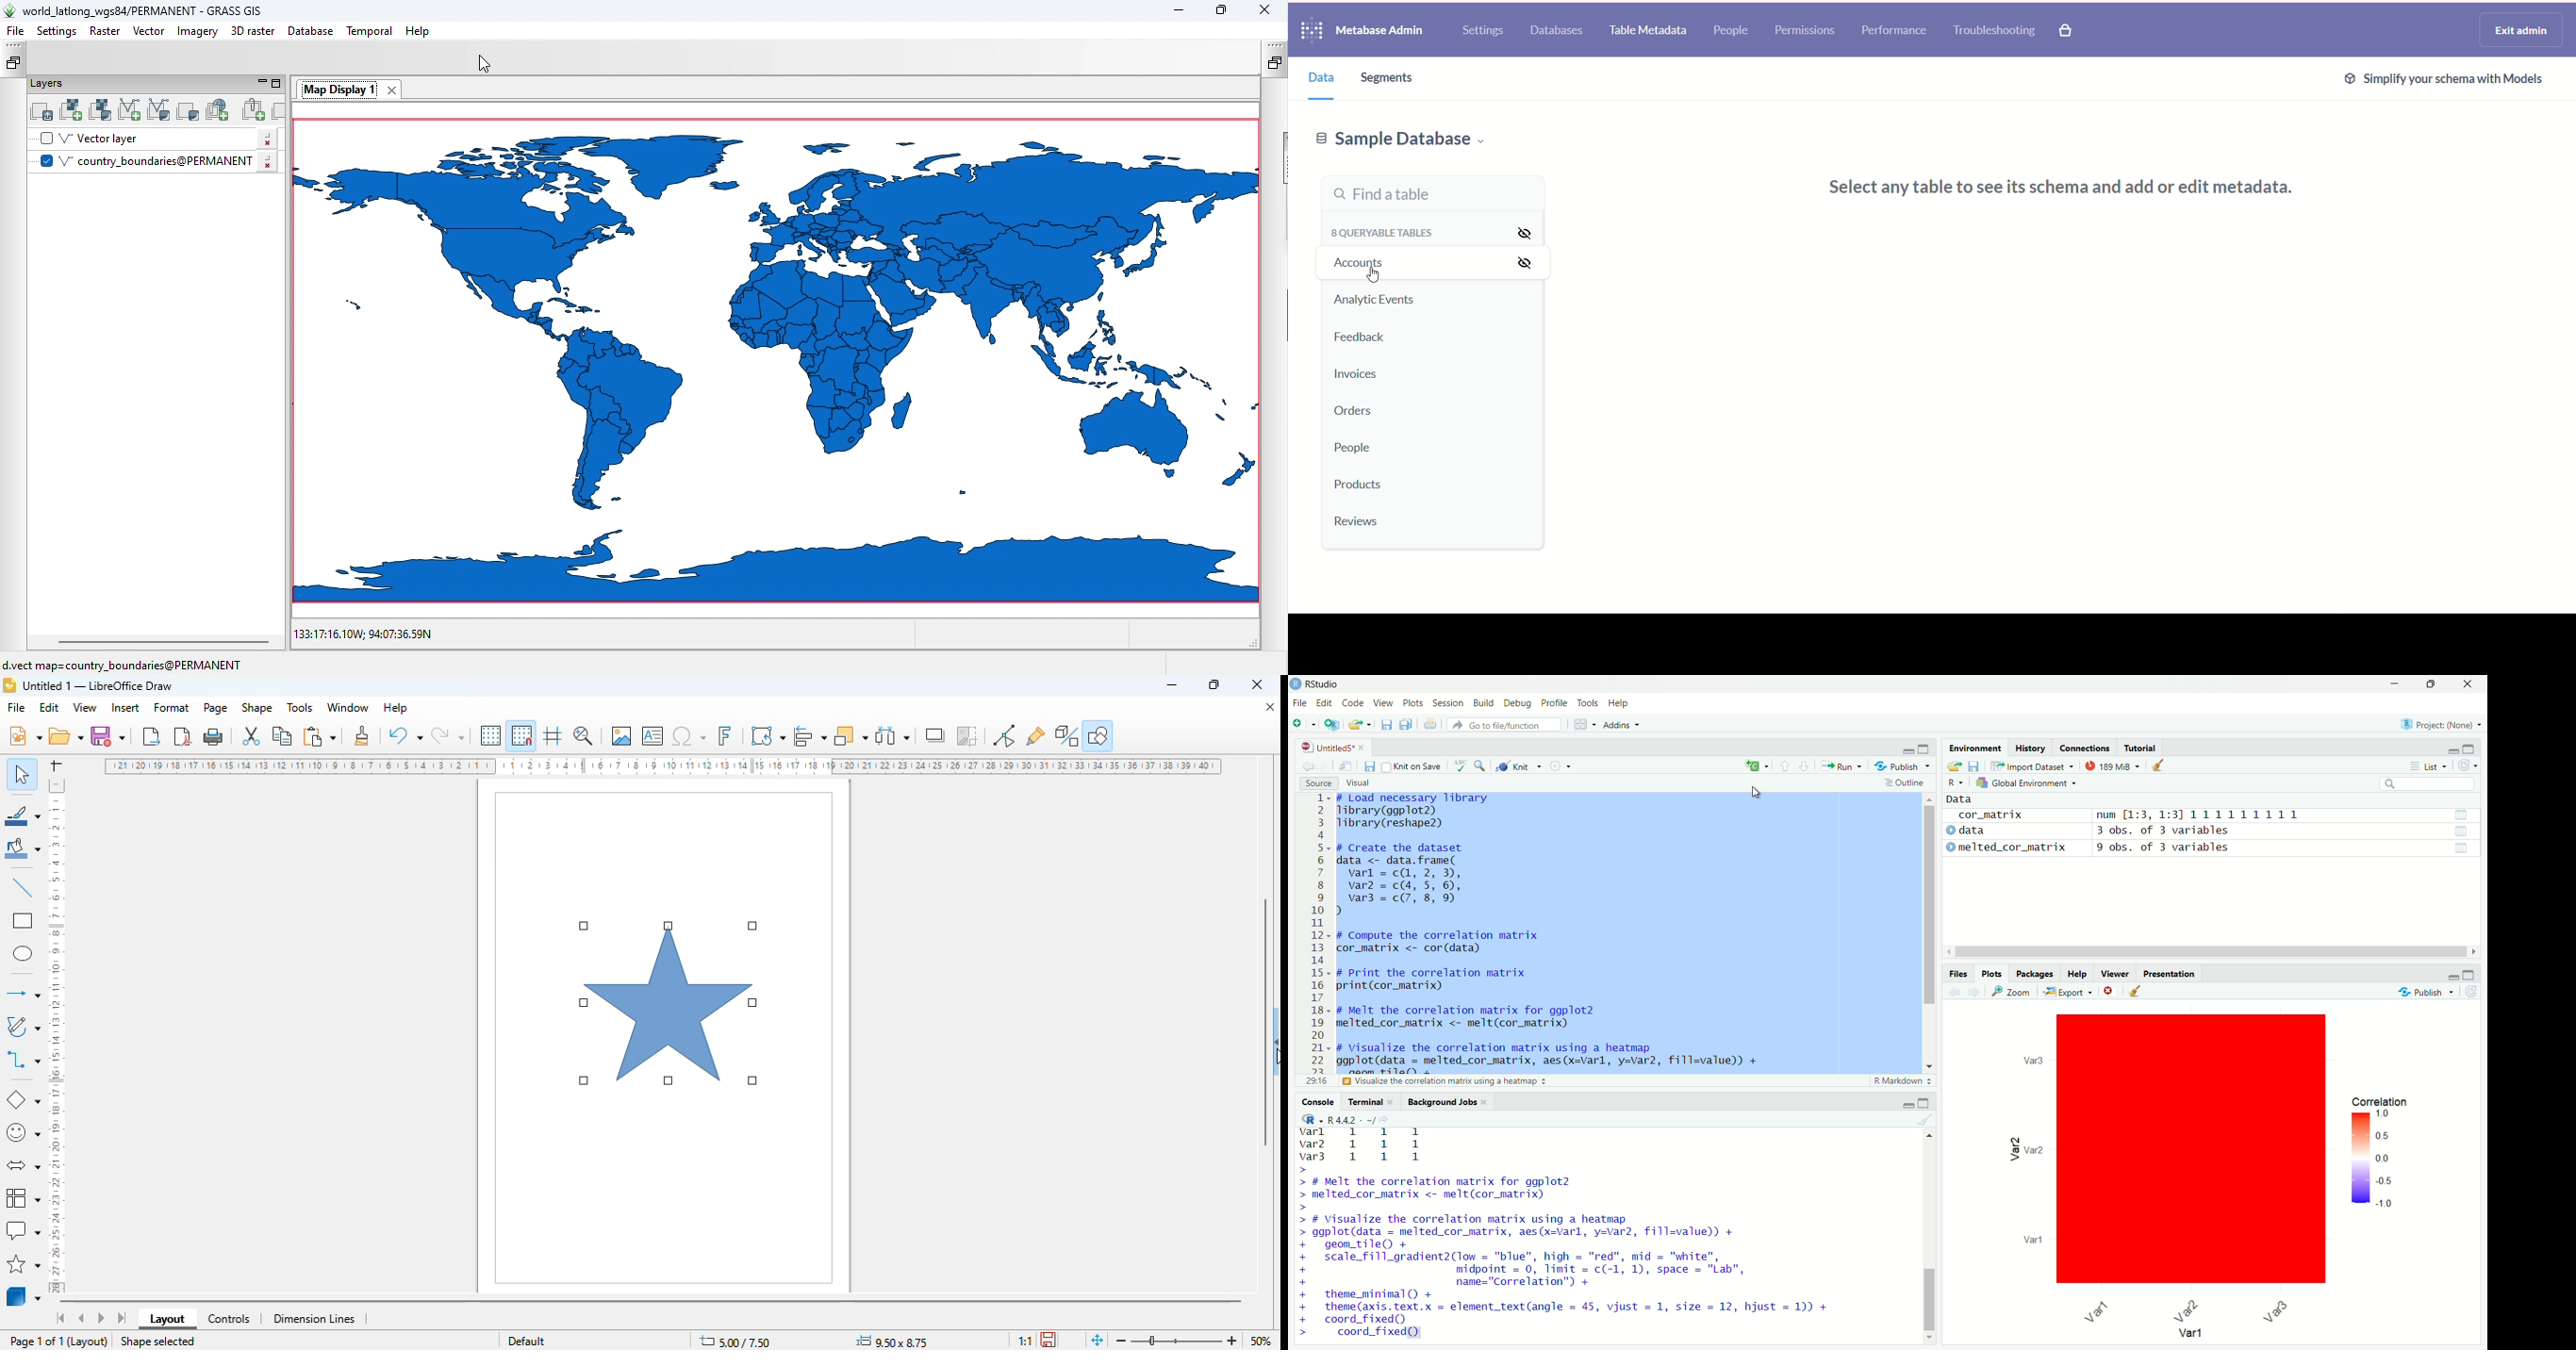 This screenshot has height=1372, width=2576. Describe the element at coordinates (1395, 140) in the screenshot. I see `sample database` at that location.